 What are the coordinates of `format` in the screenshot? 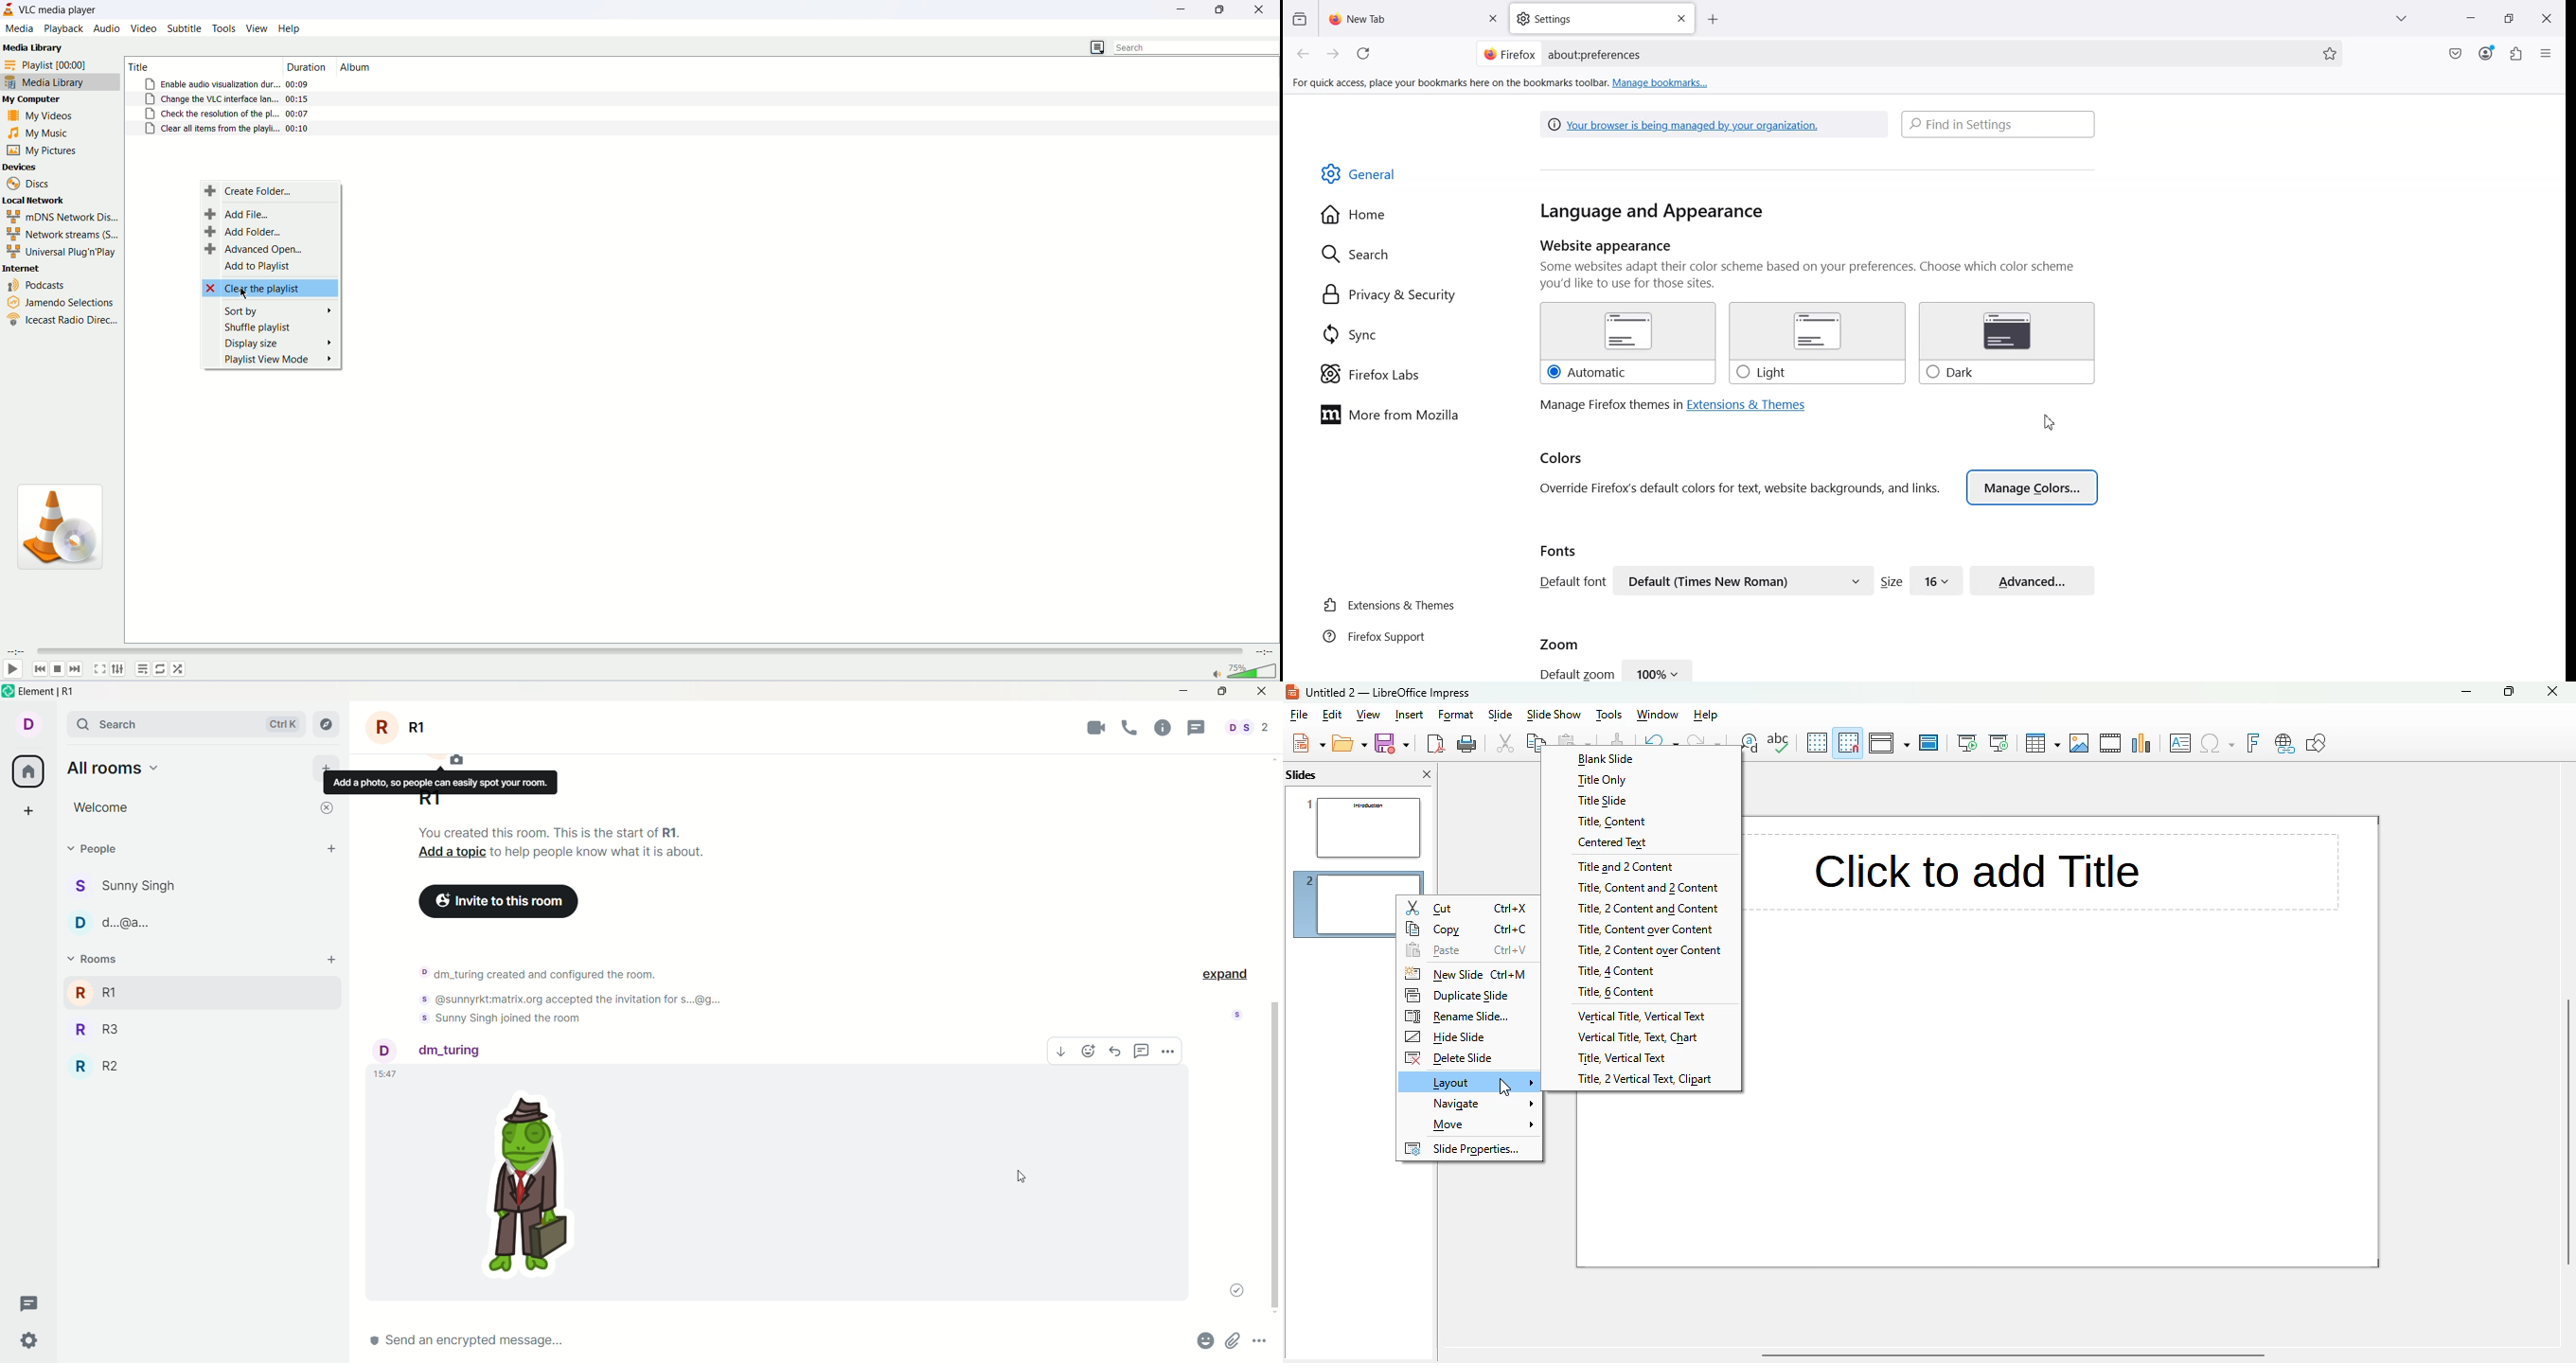 It's located at (1457, 715).